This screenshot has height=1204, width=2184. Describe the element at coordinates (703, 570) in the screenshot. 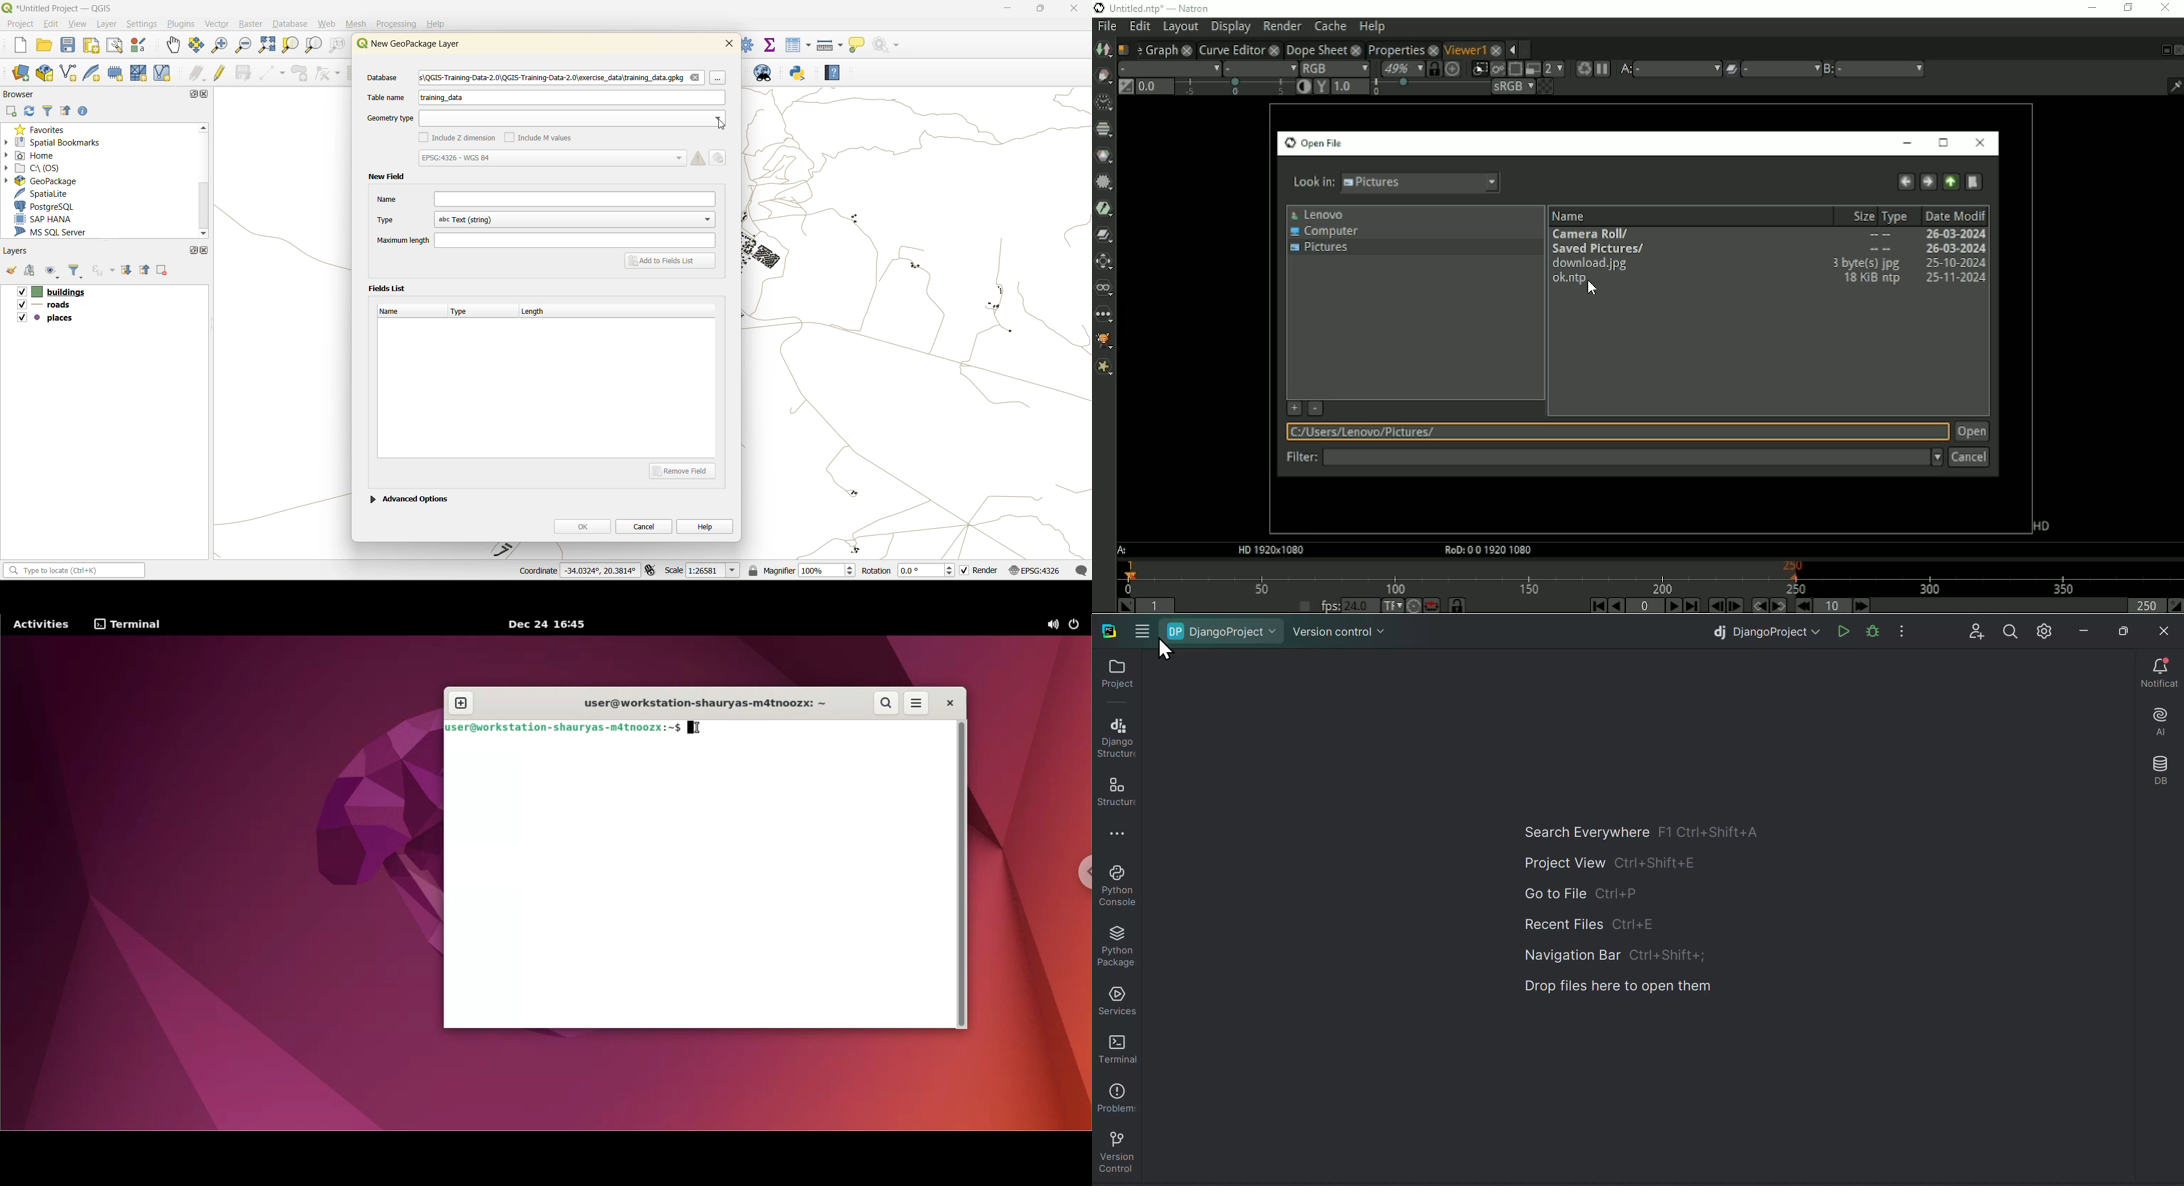

I see `scale(1:26581)` at that location.